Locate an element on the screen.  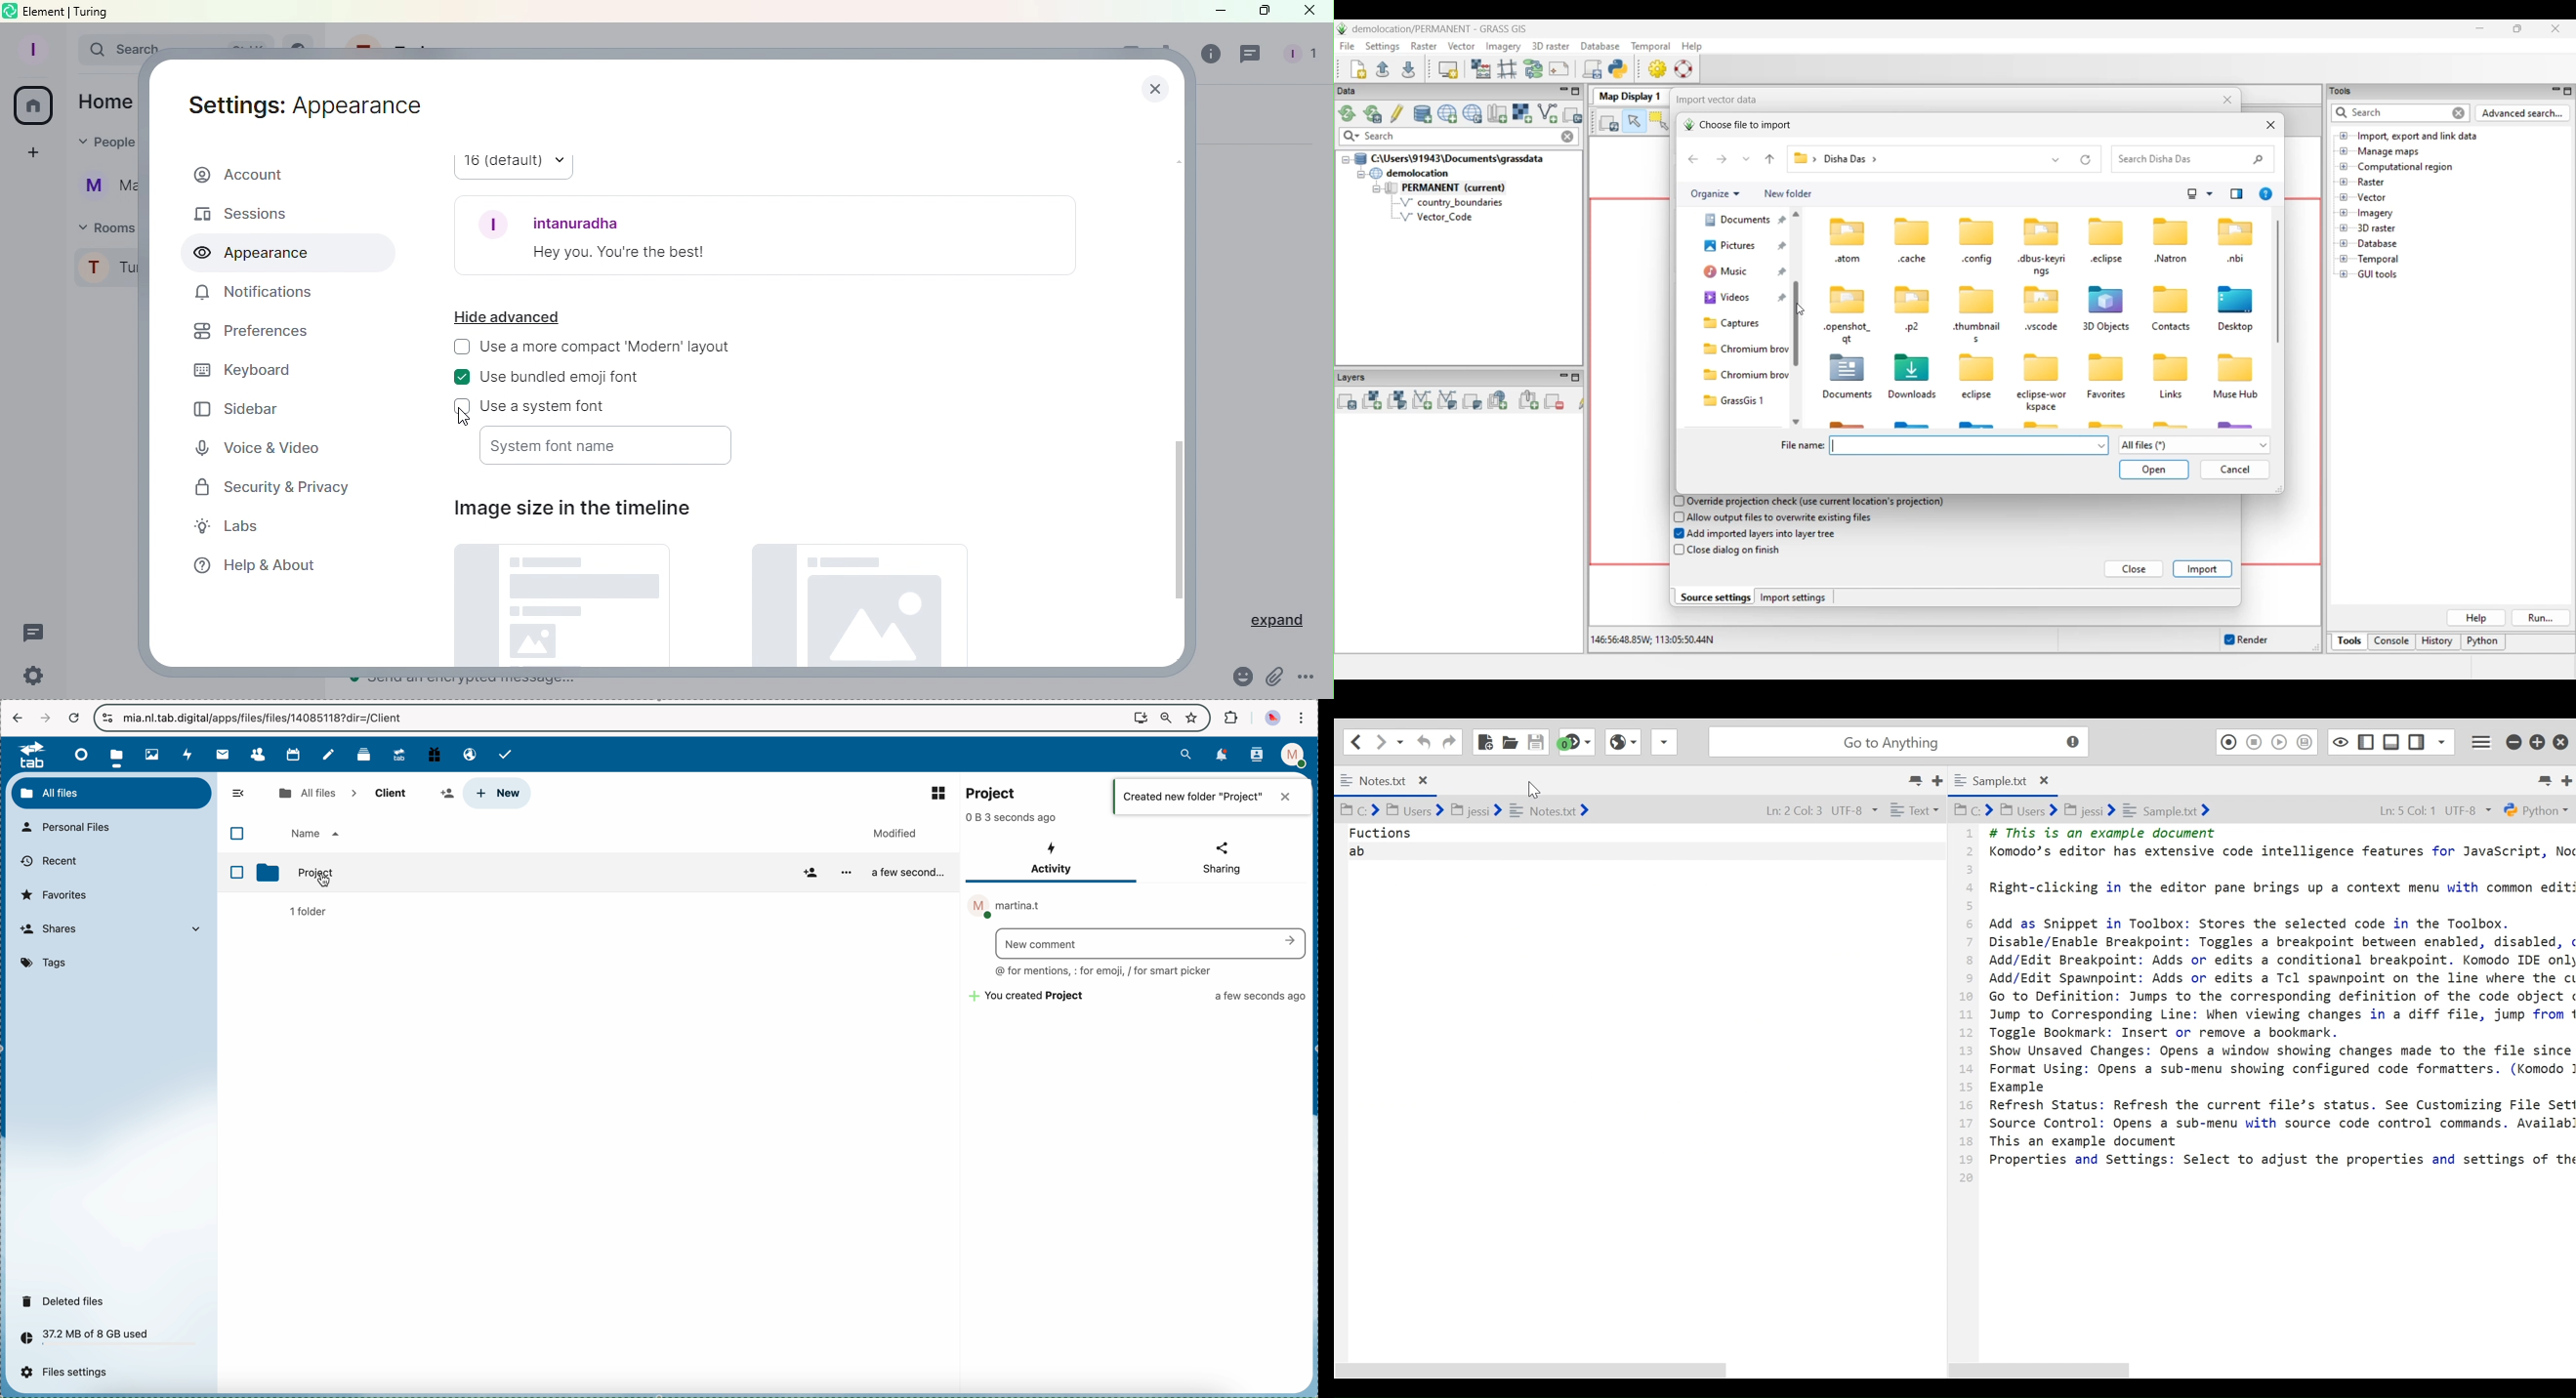
click on new button is located at coordinates (496, 794).